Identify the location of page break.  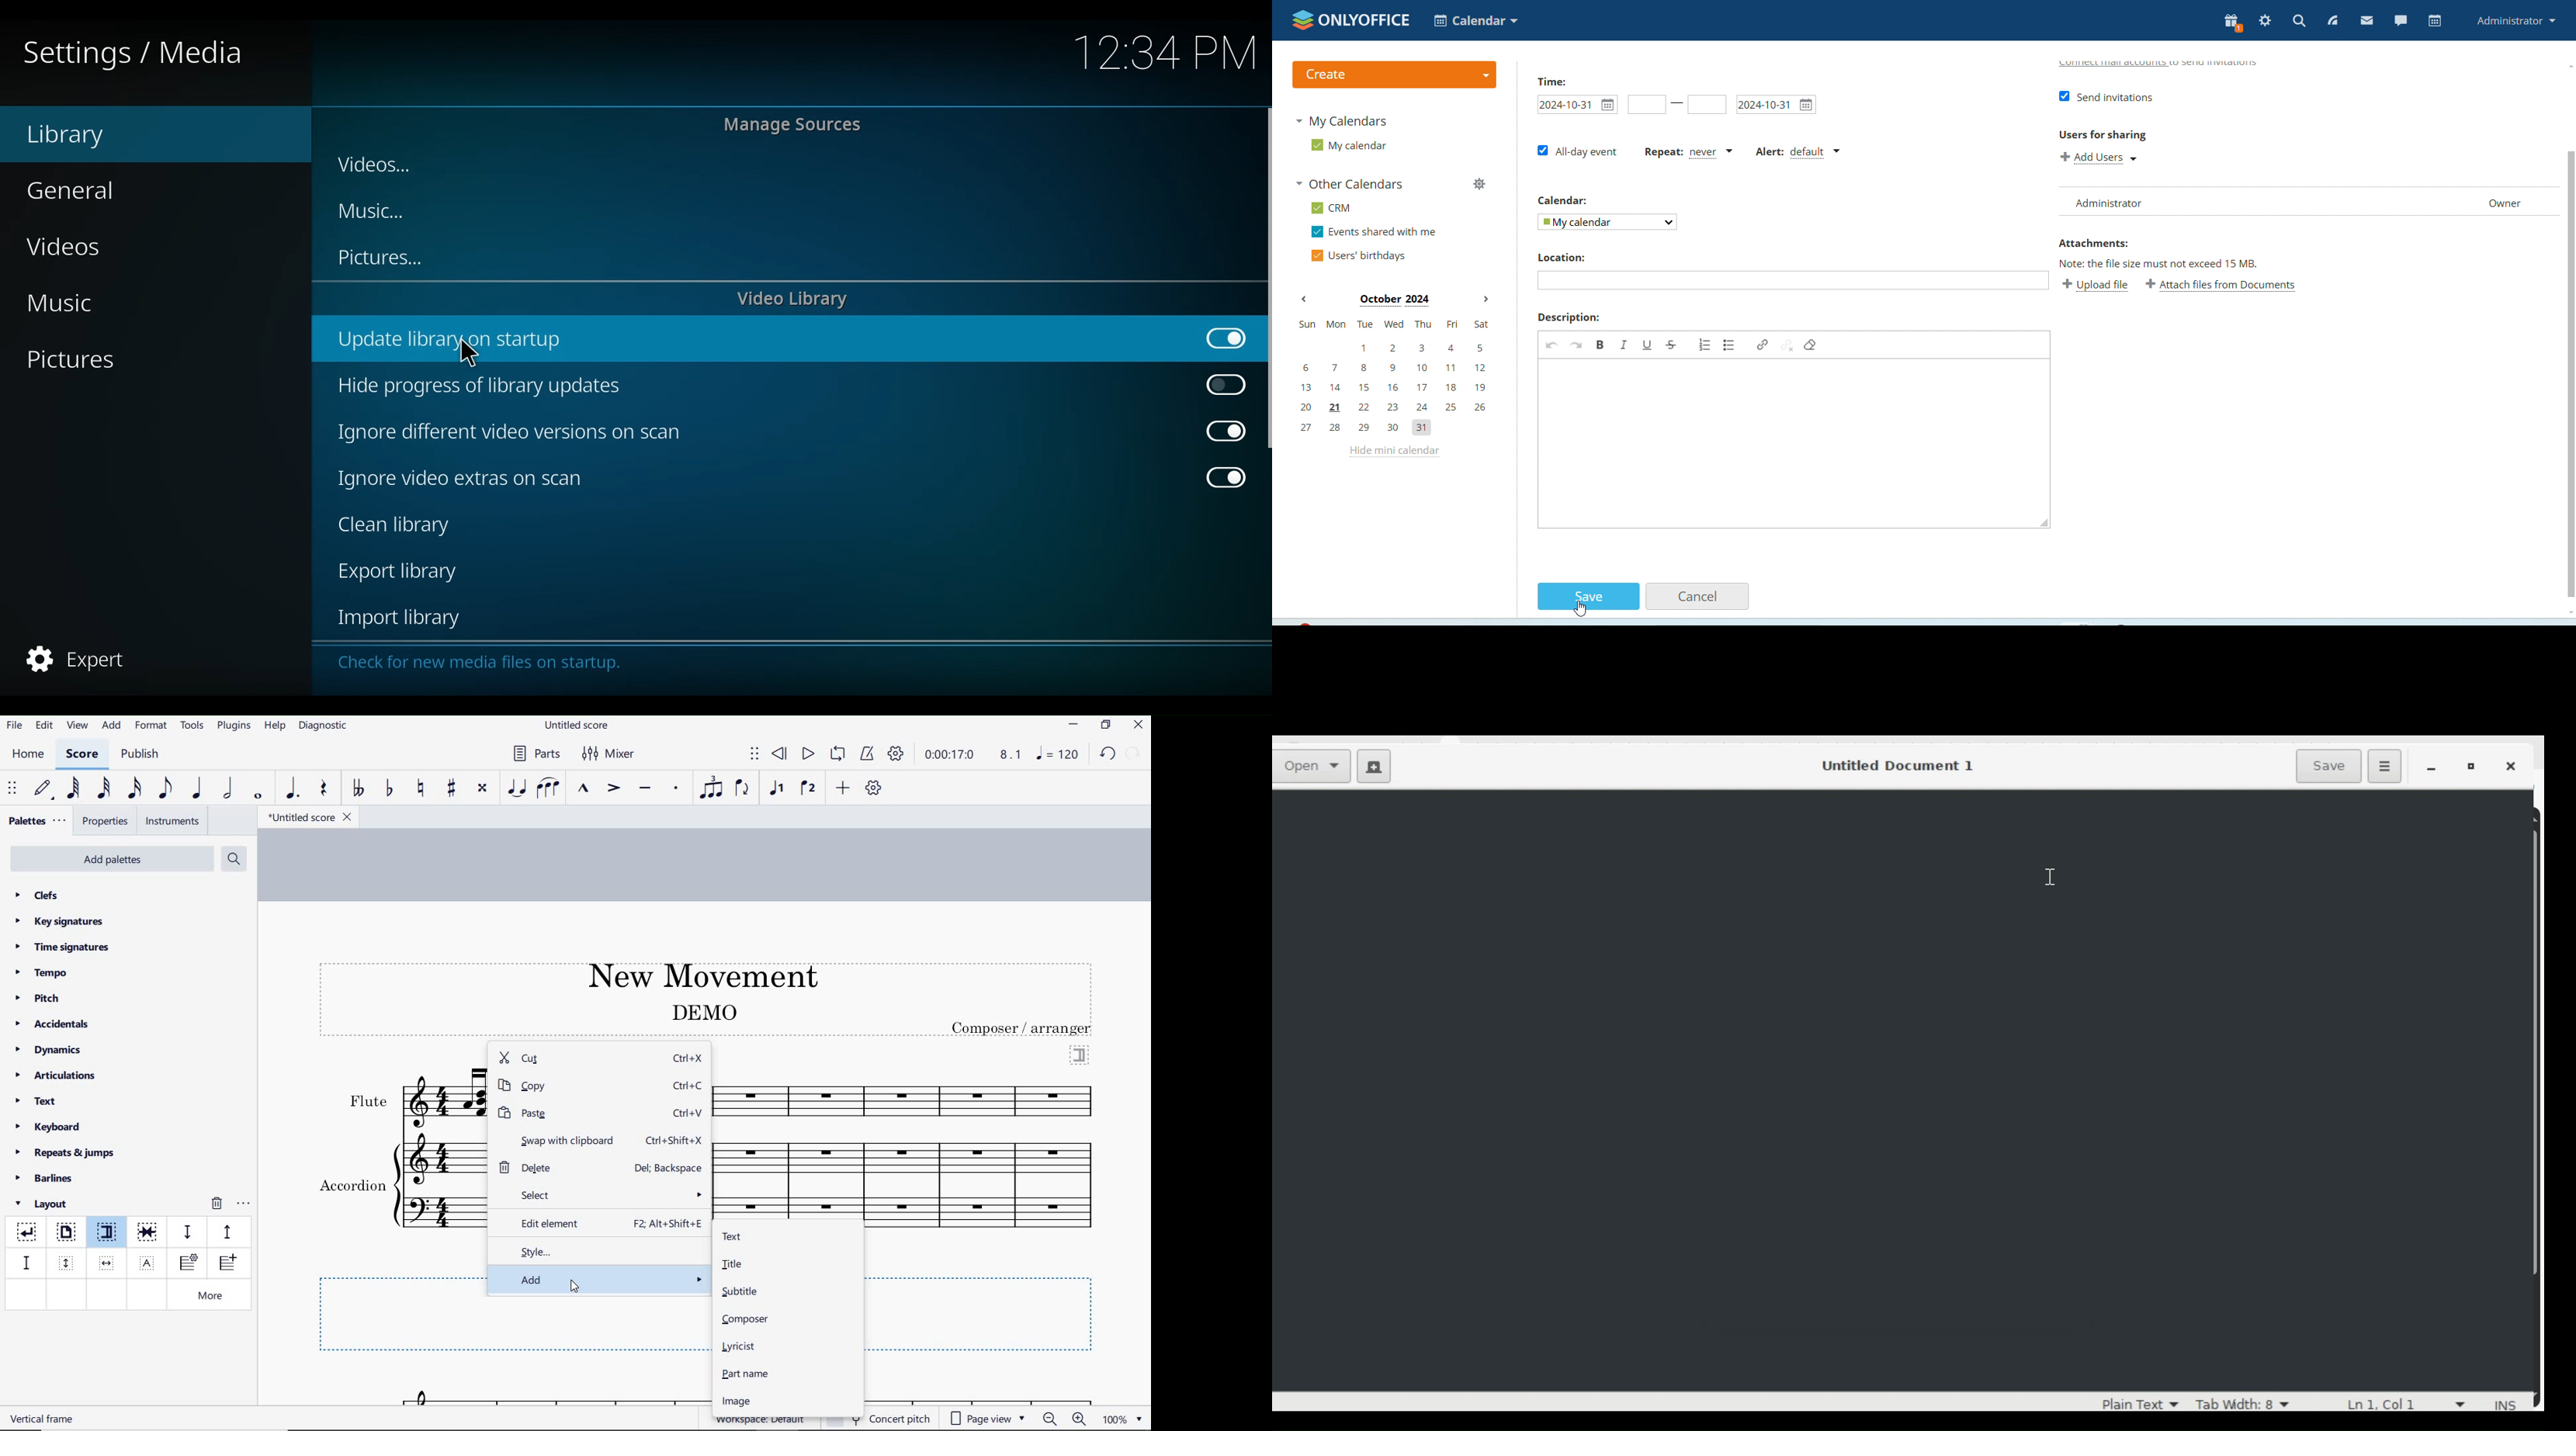
(65, 1234).